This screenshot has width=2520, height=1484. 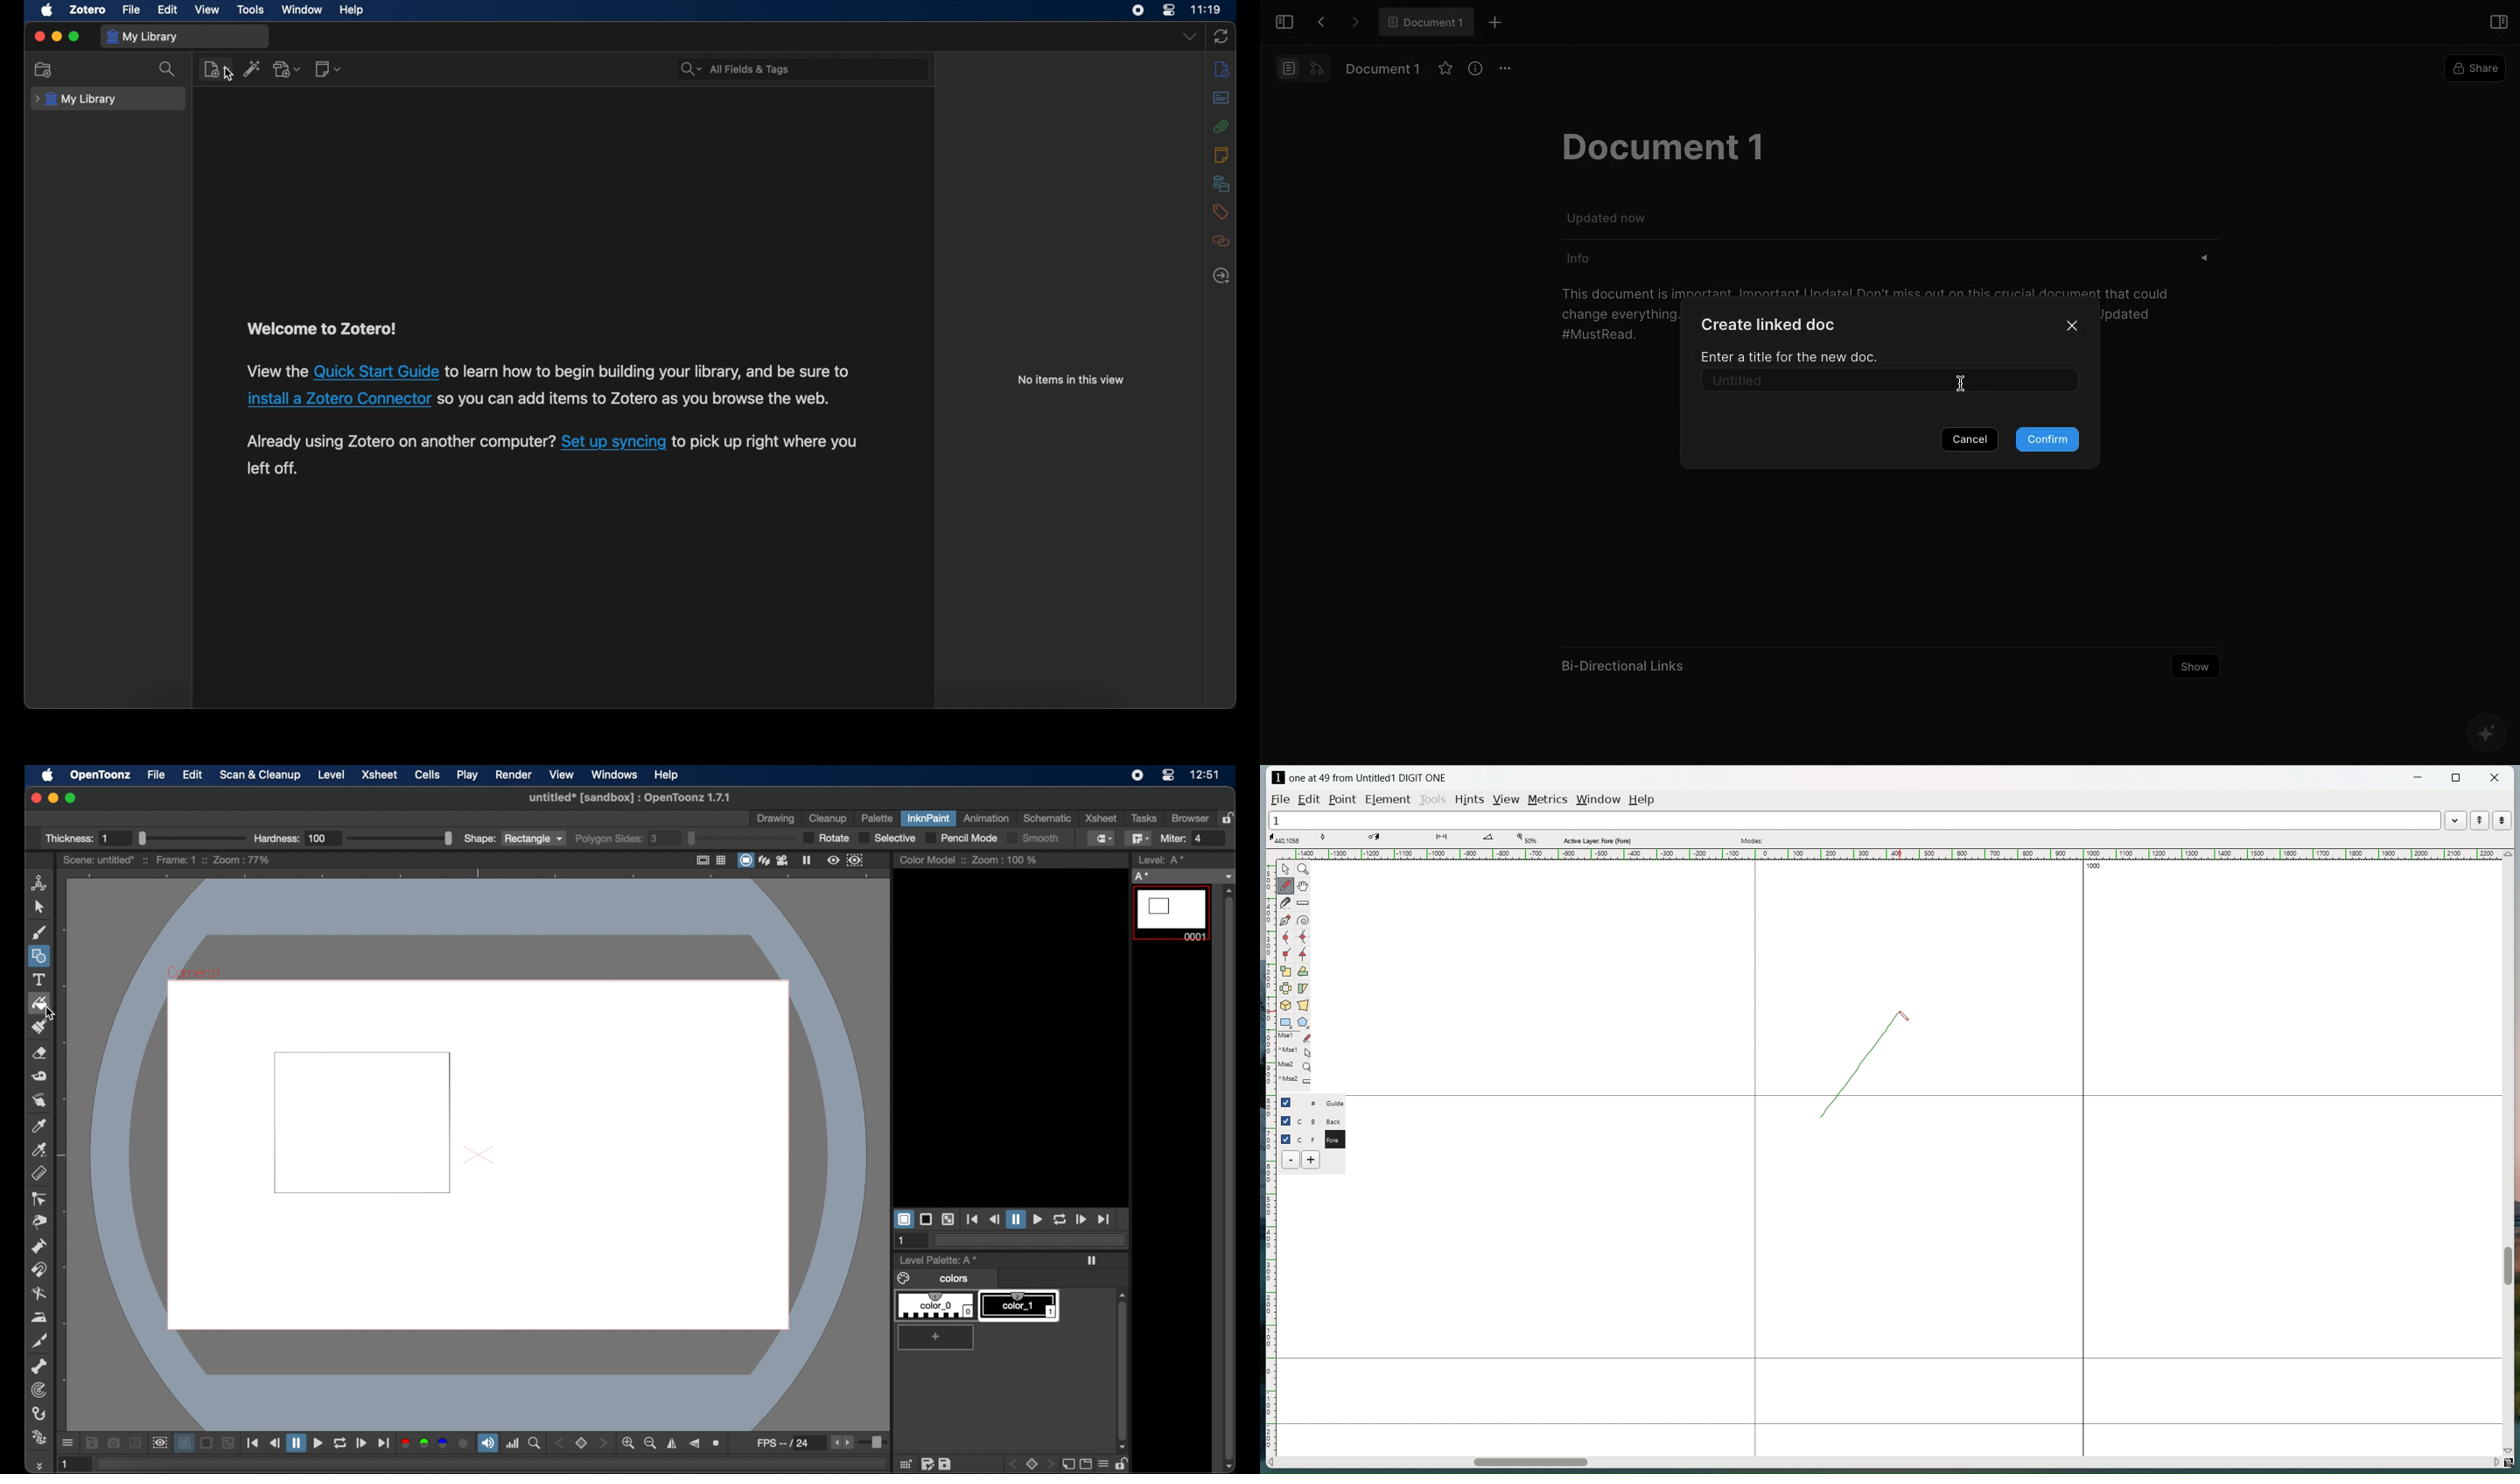 What do you see at coordinates (103, 860) in the screenshot?
I see `scene: untitled` at bounding box center [103, 860].